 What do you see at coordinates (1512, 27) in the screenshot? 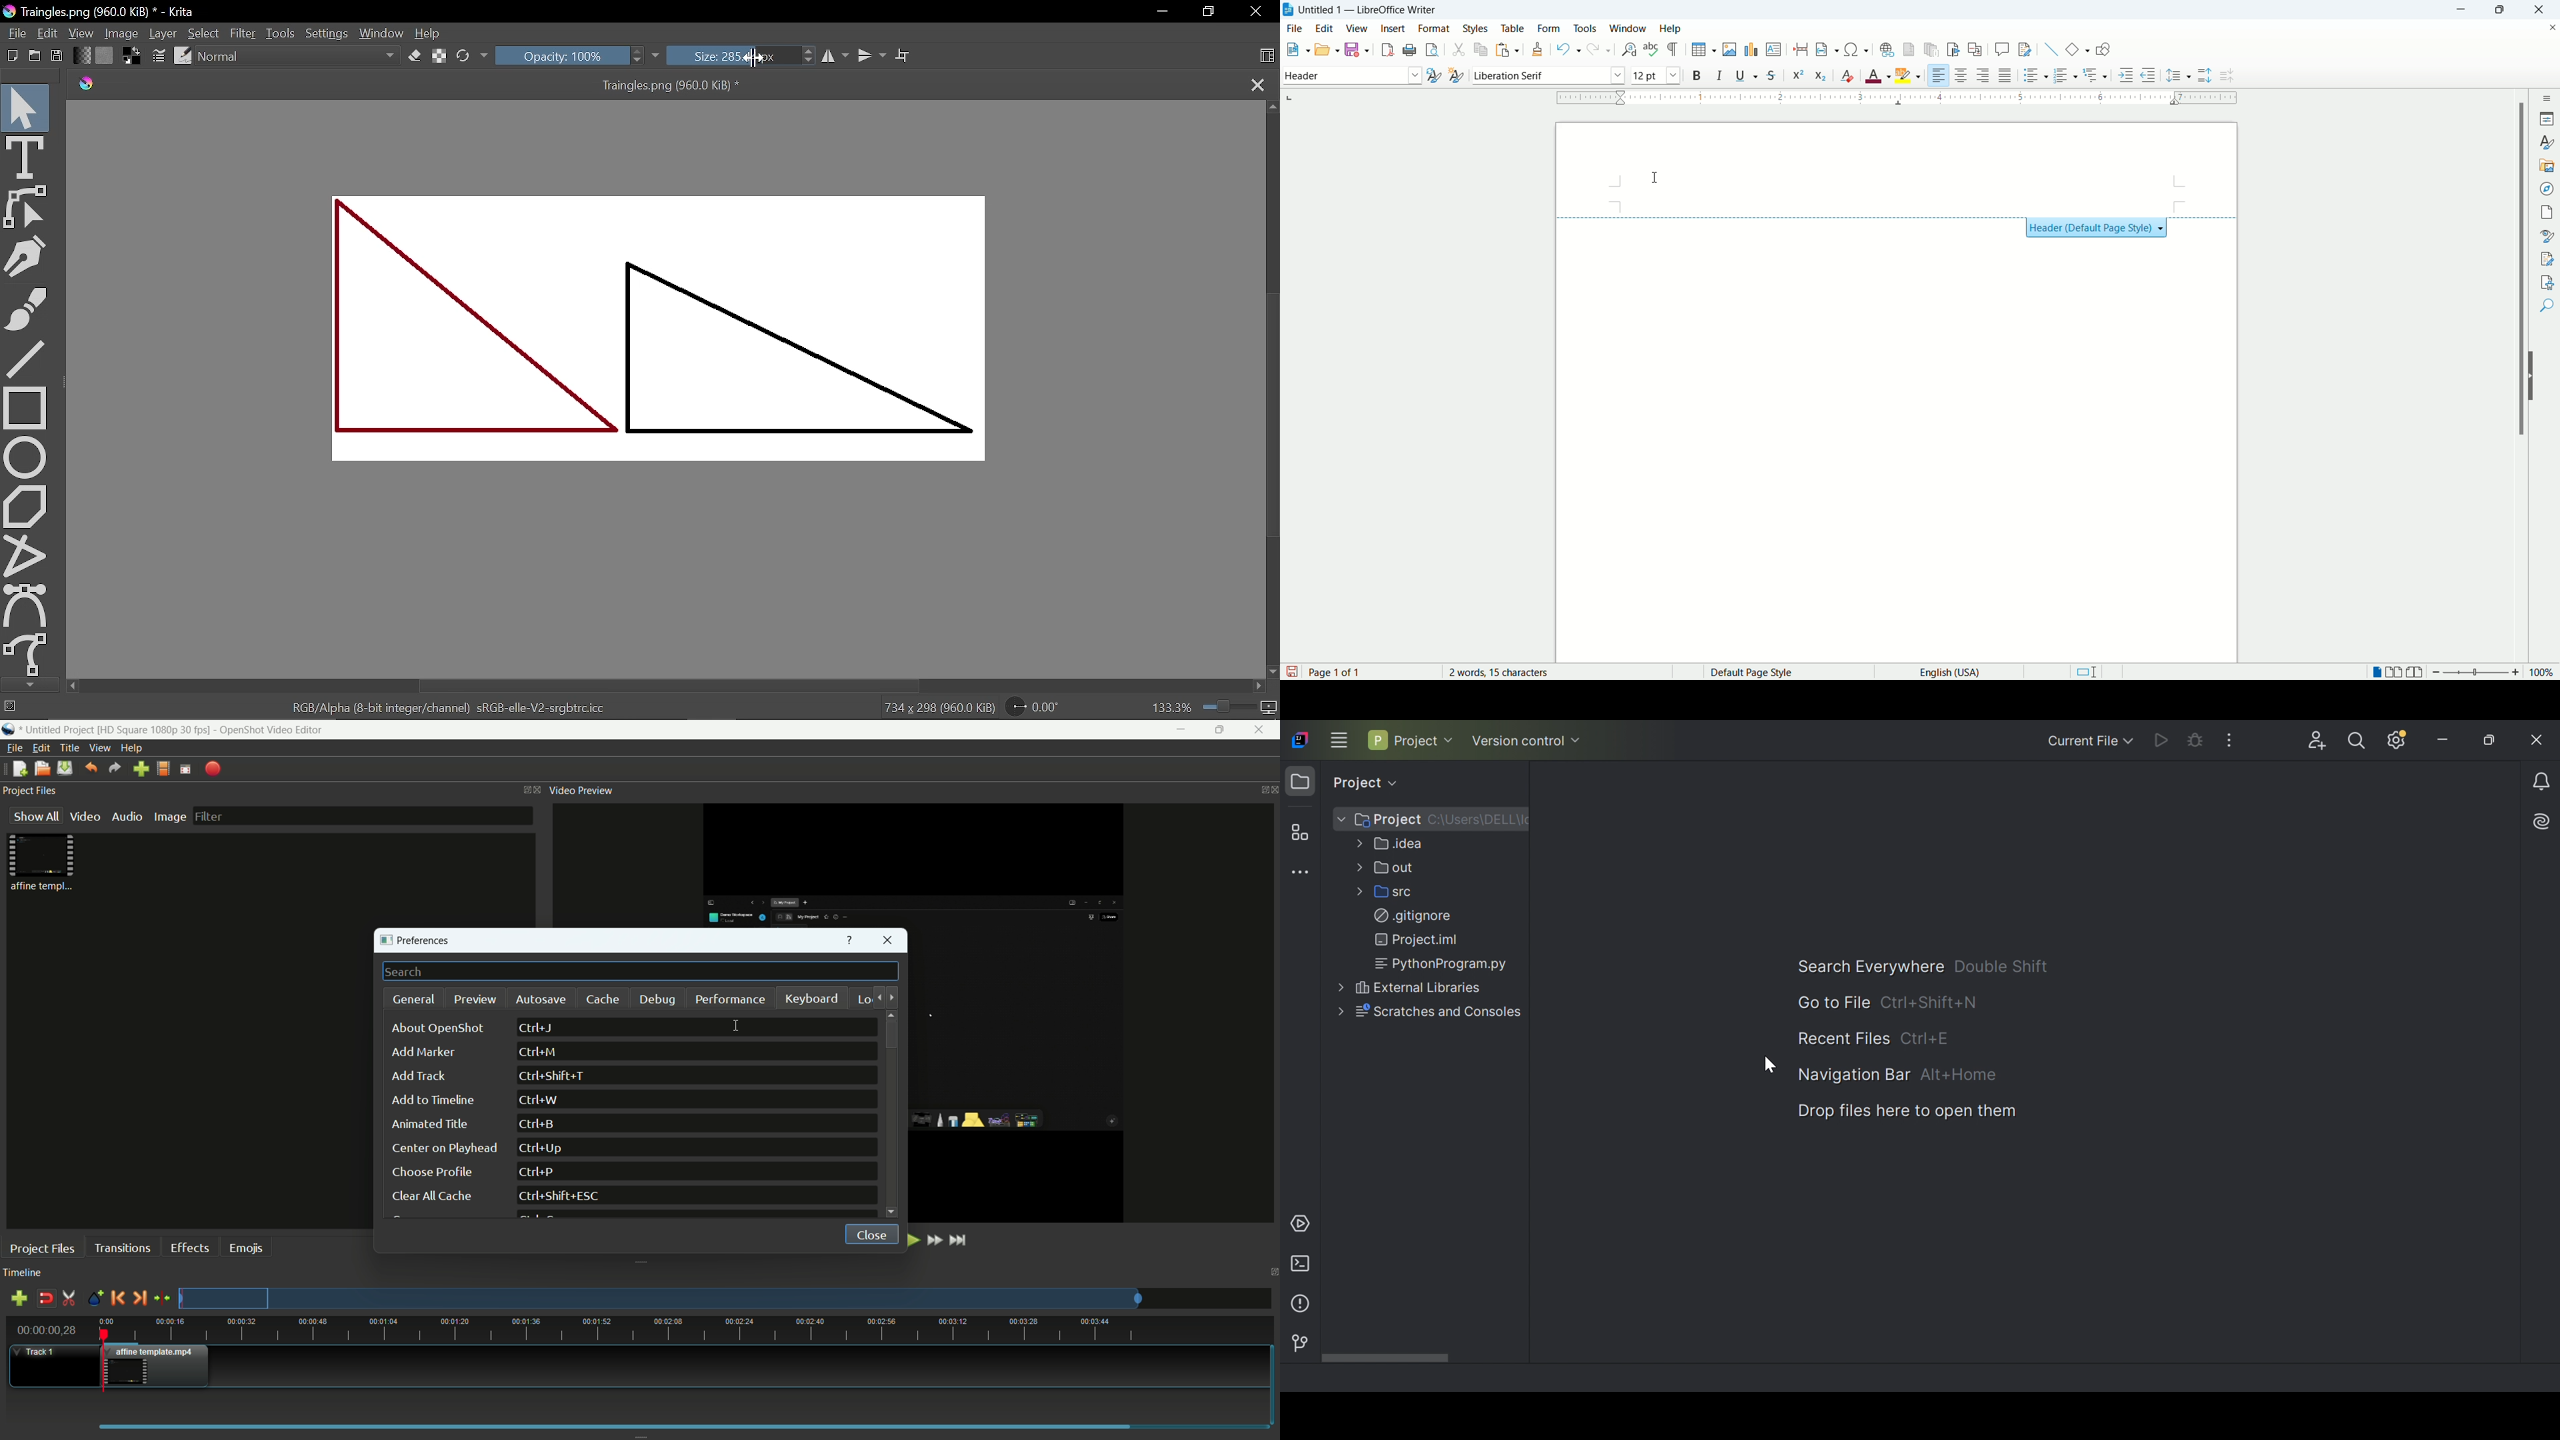
I see `table` at bounding box center [1512, 27].